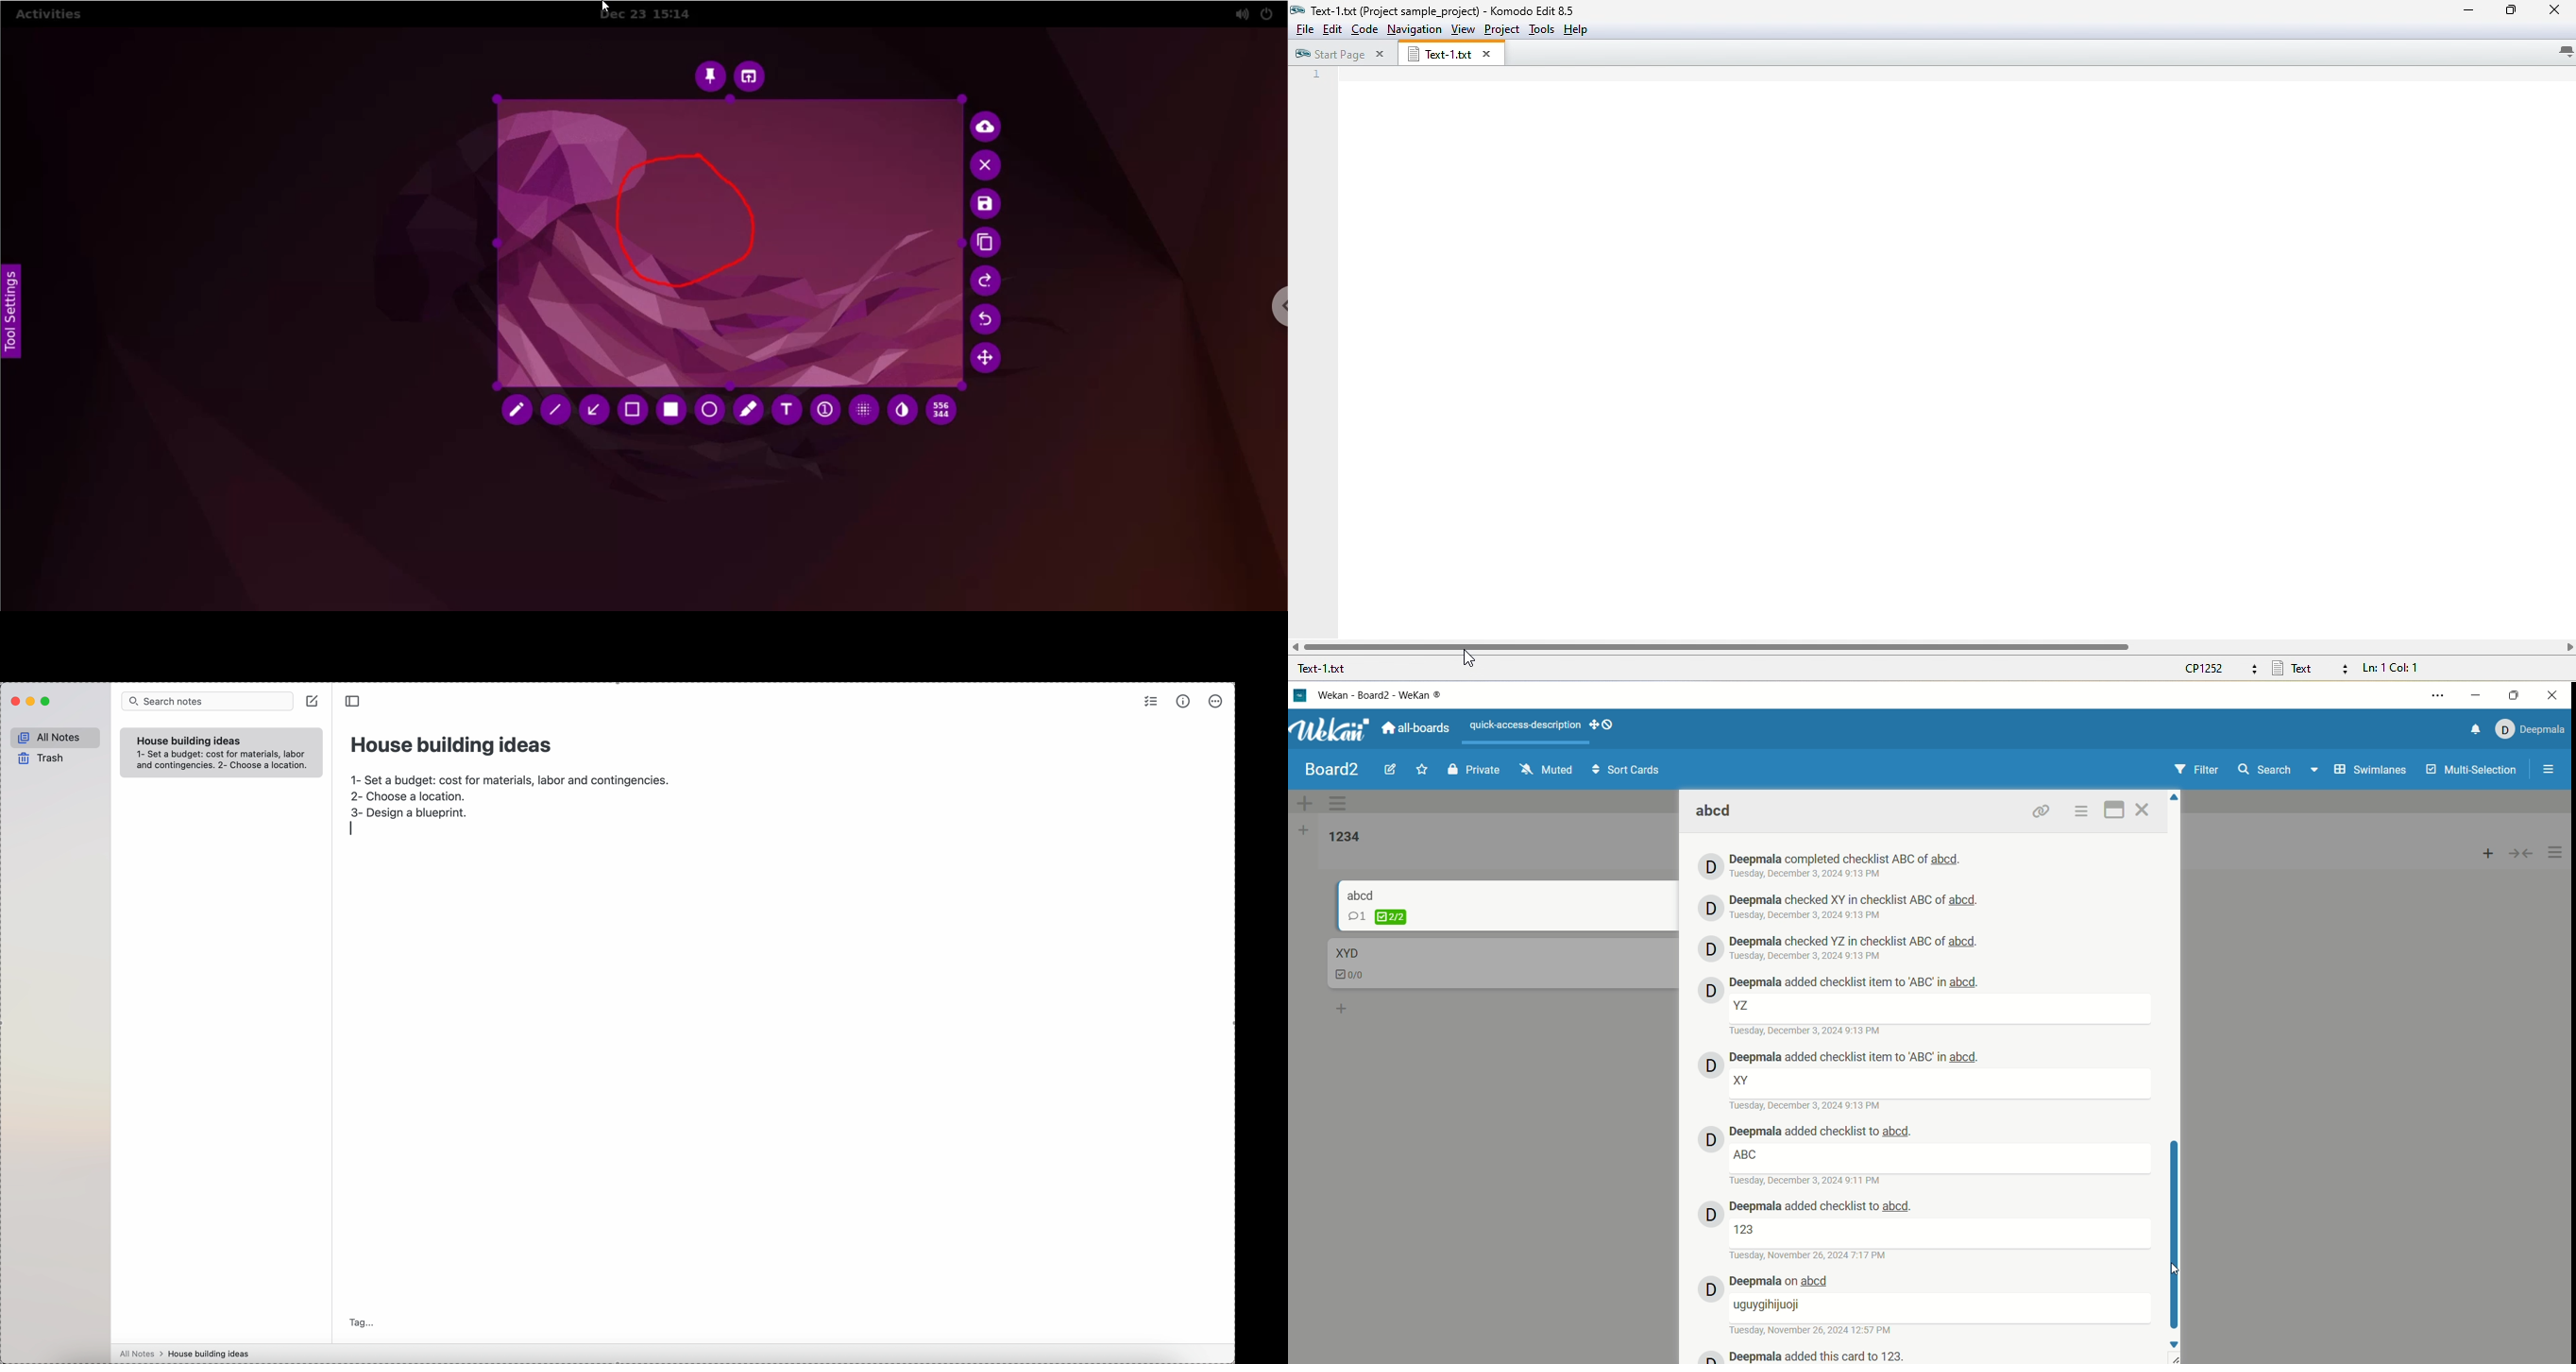  I want to click on minimize, so click(2466, 10).